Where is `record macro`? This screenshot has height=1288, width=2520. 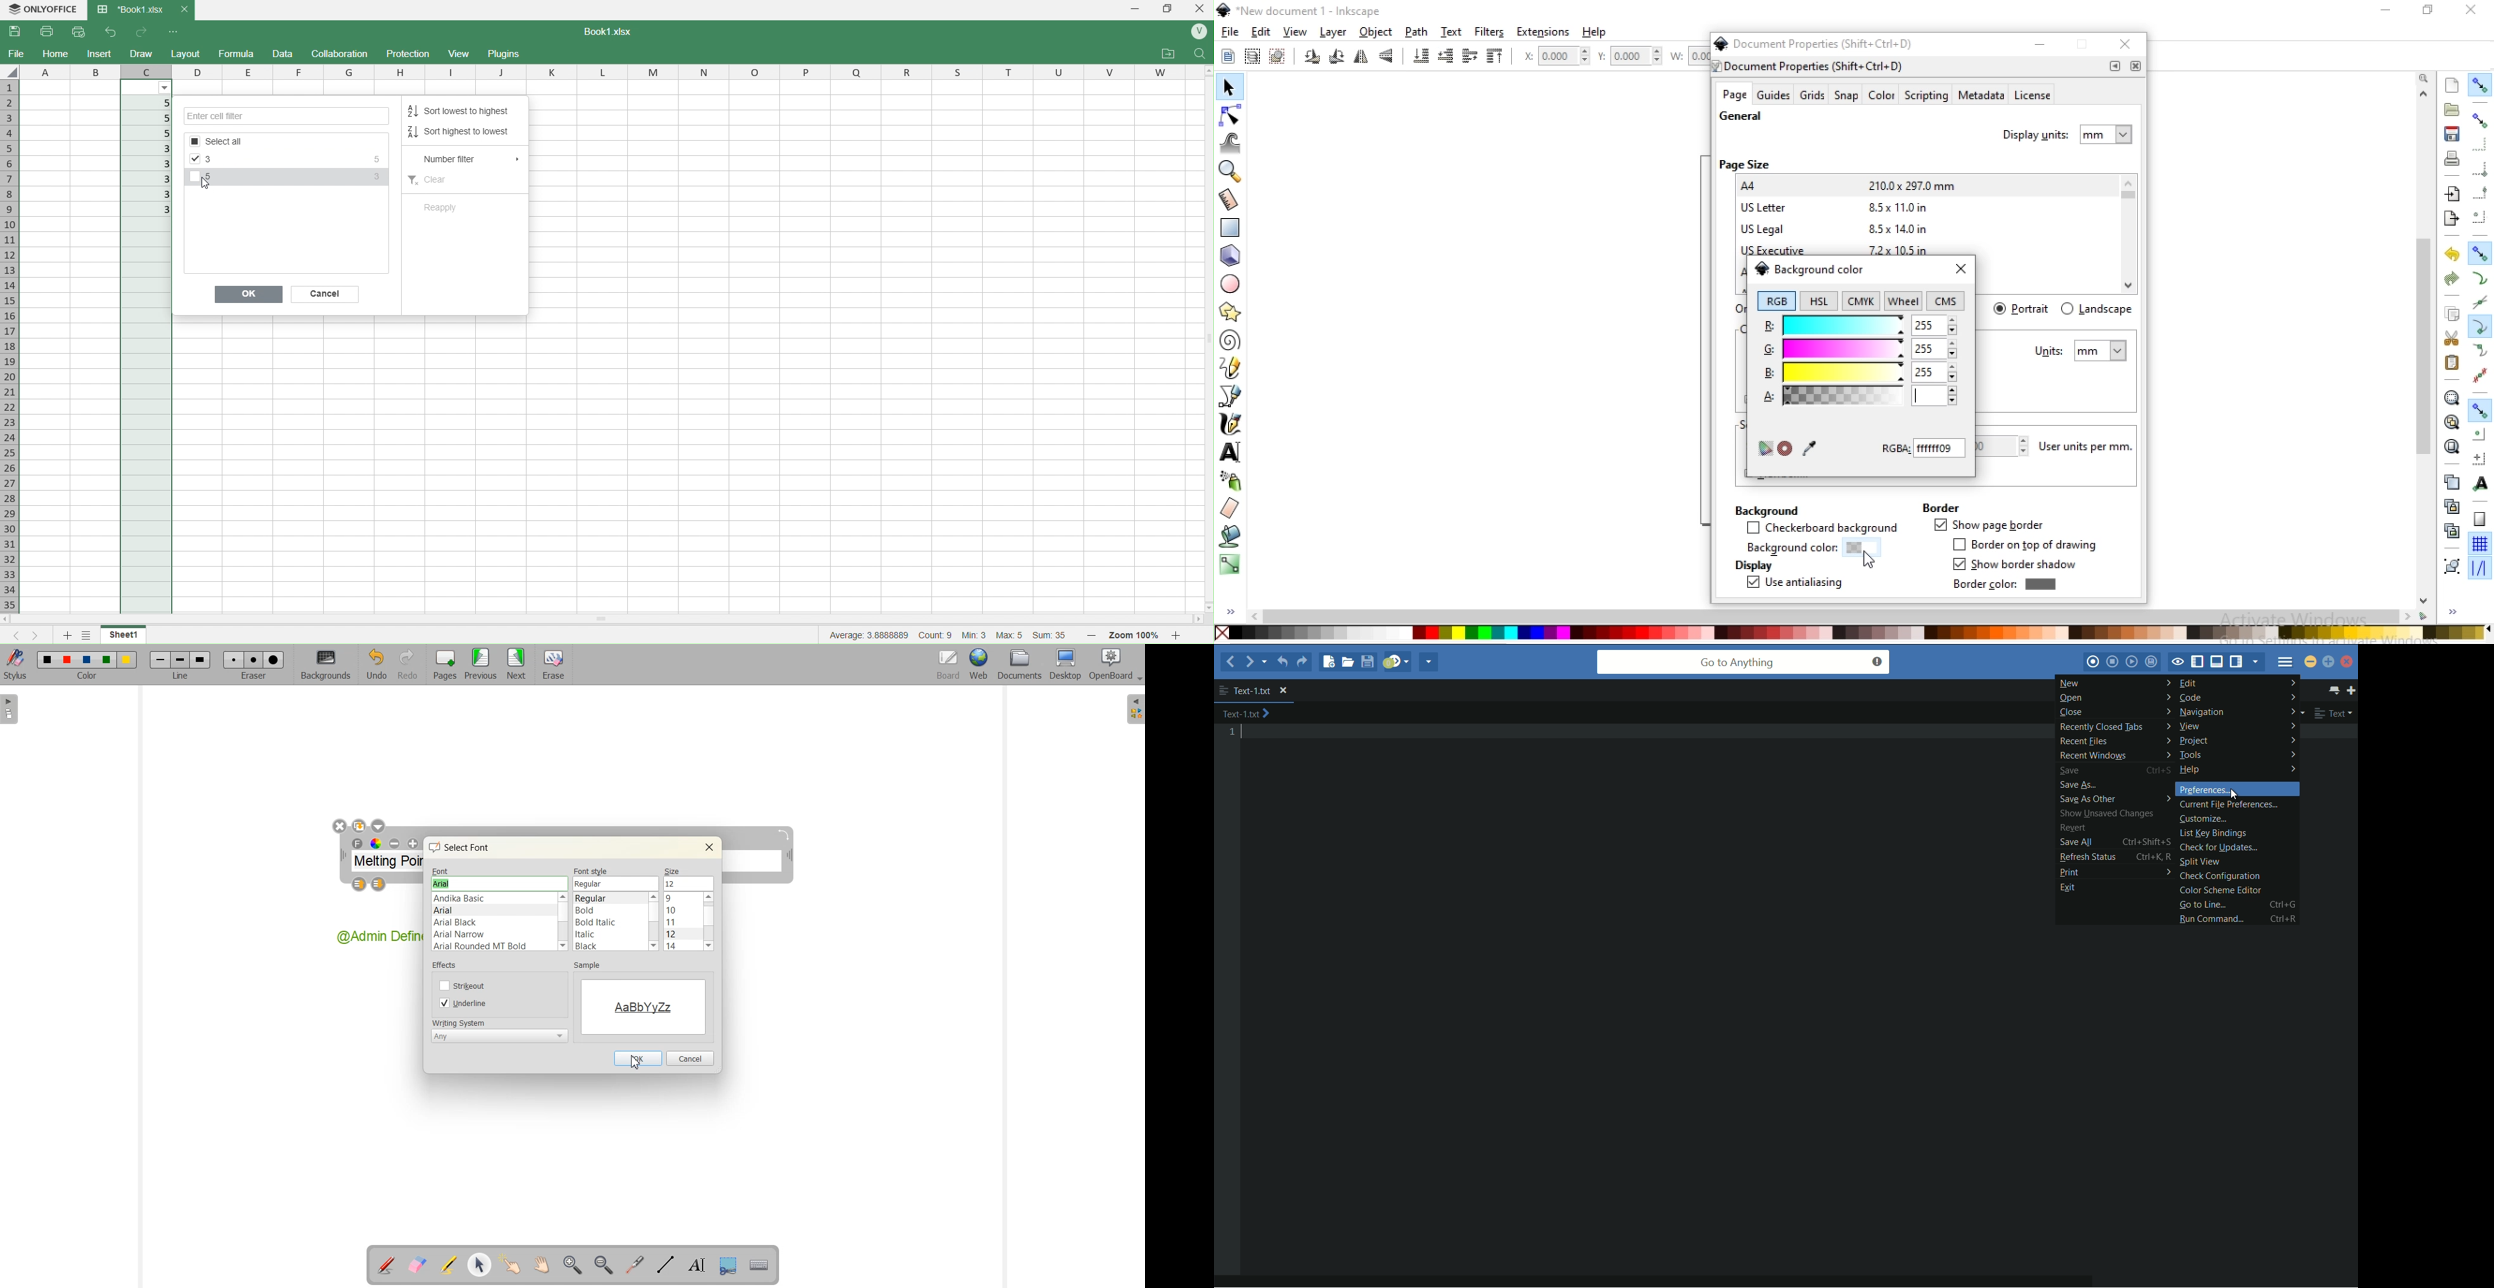 record macro is located at coordinates (2093, 663).